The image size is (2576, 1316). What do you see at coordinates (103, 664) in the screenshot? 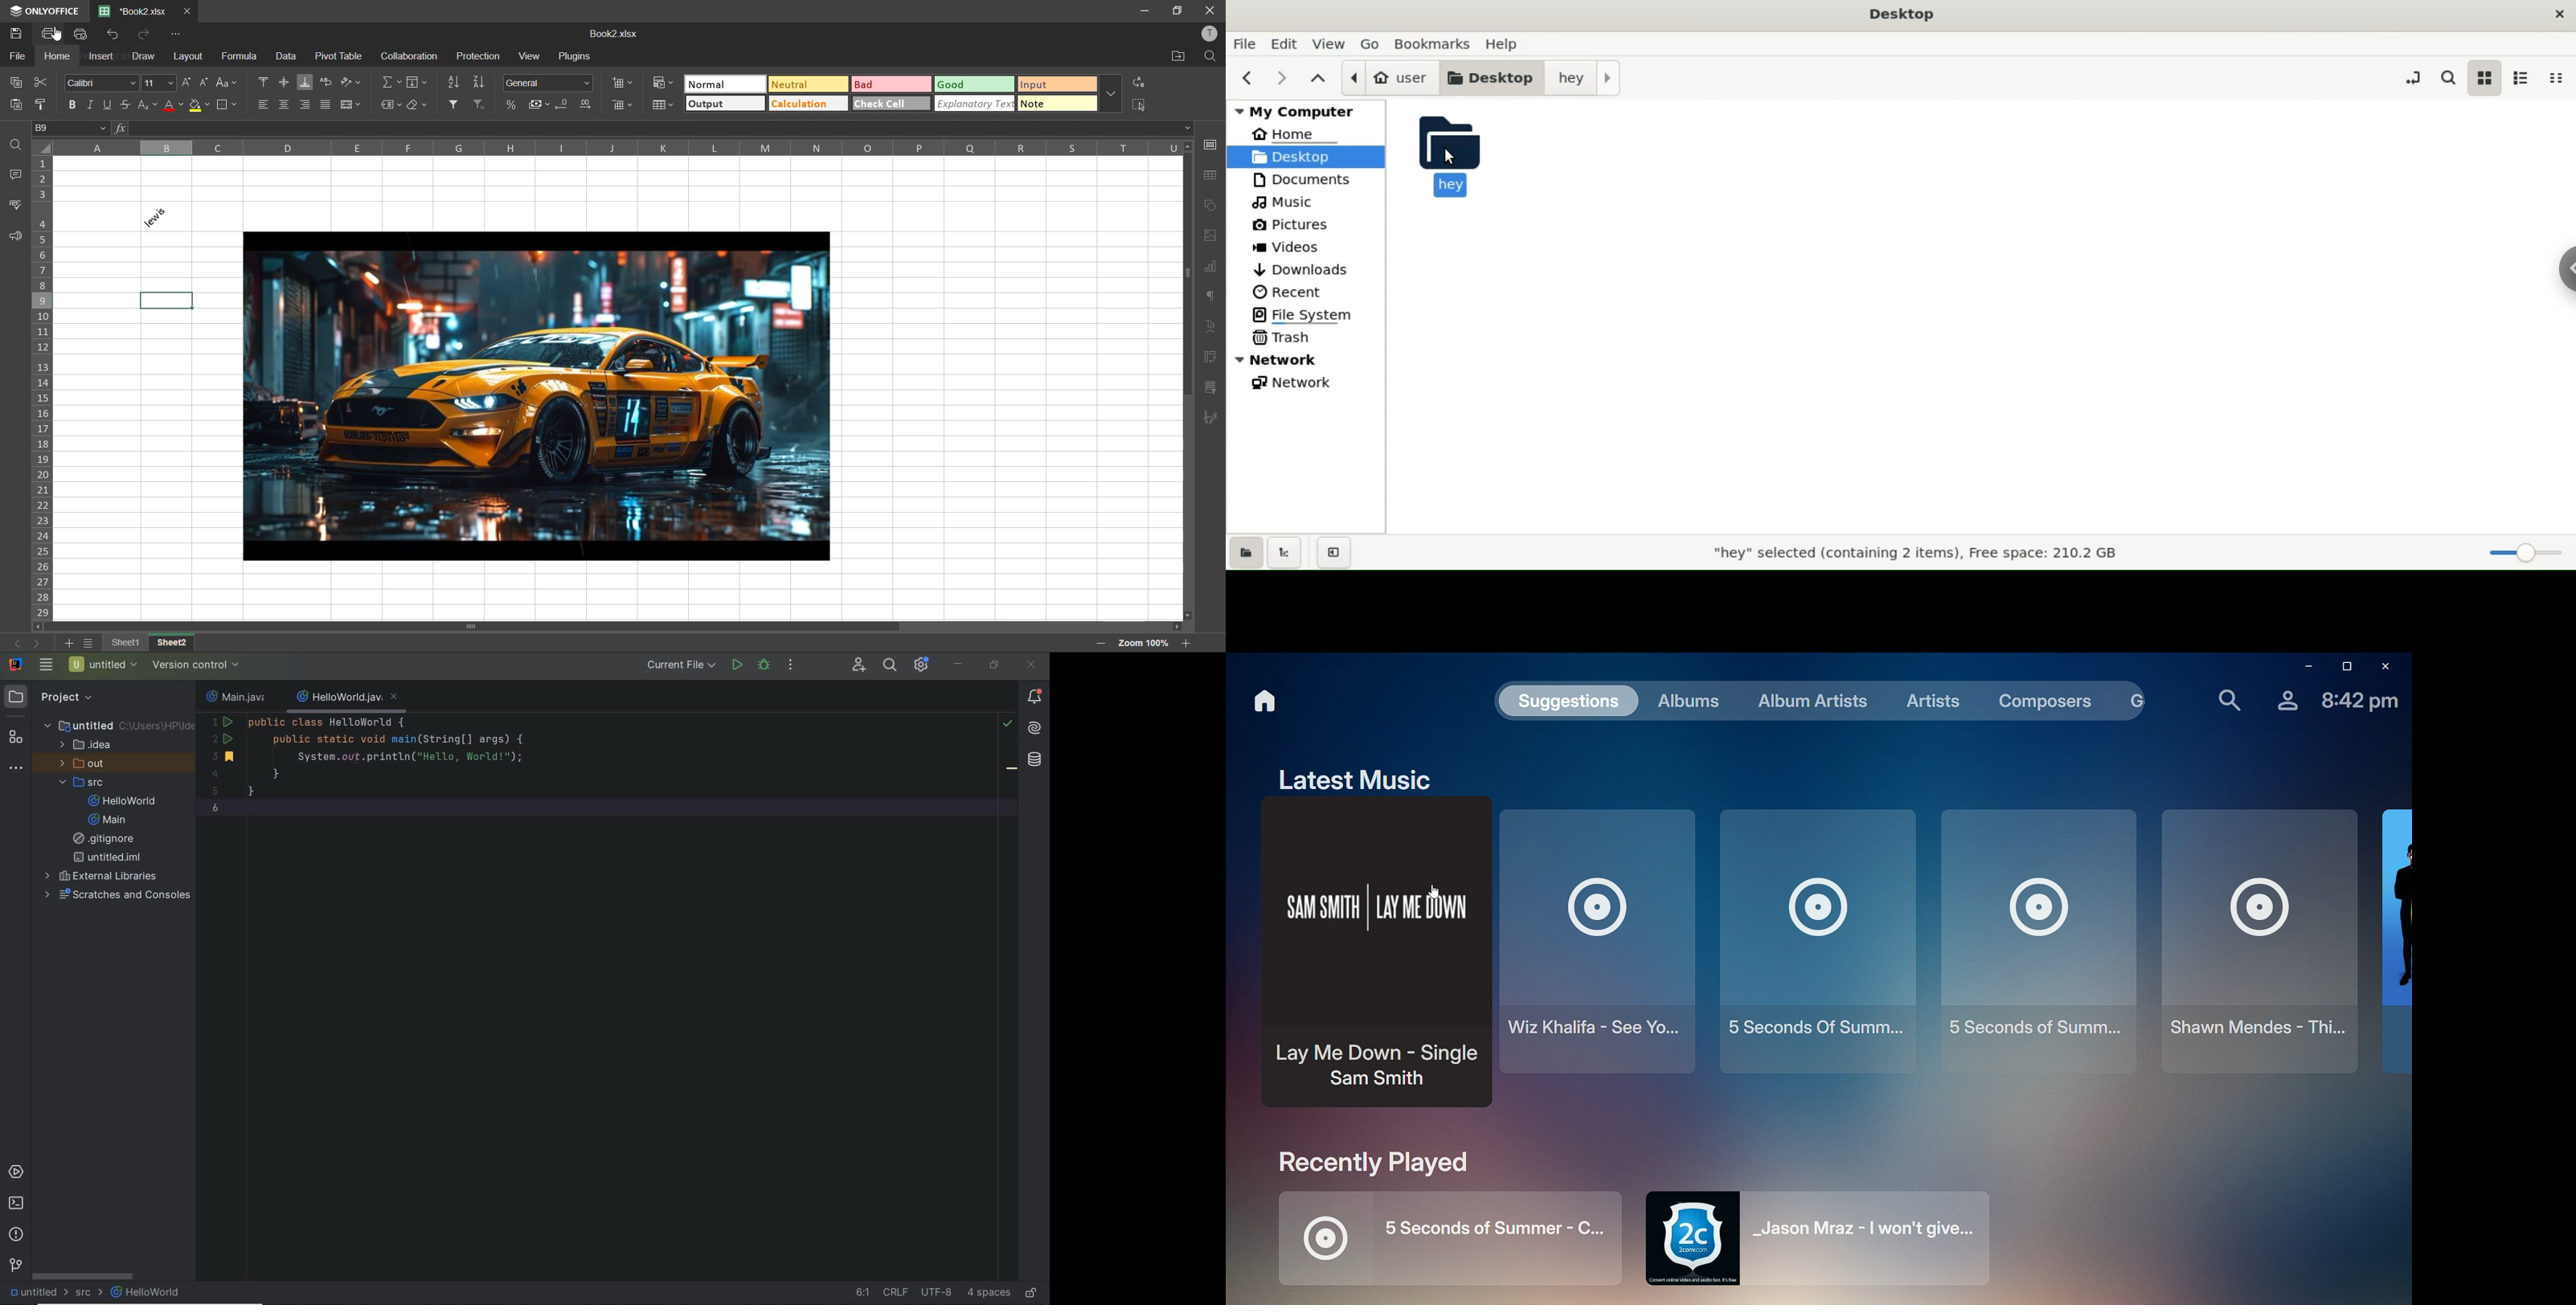
I see `untitled` at bounding box center [103, 664].